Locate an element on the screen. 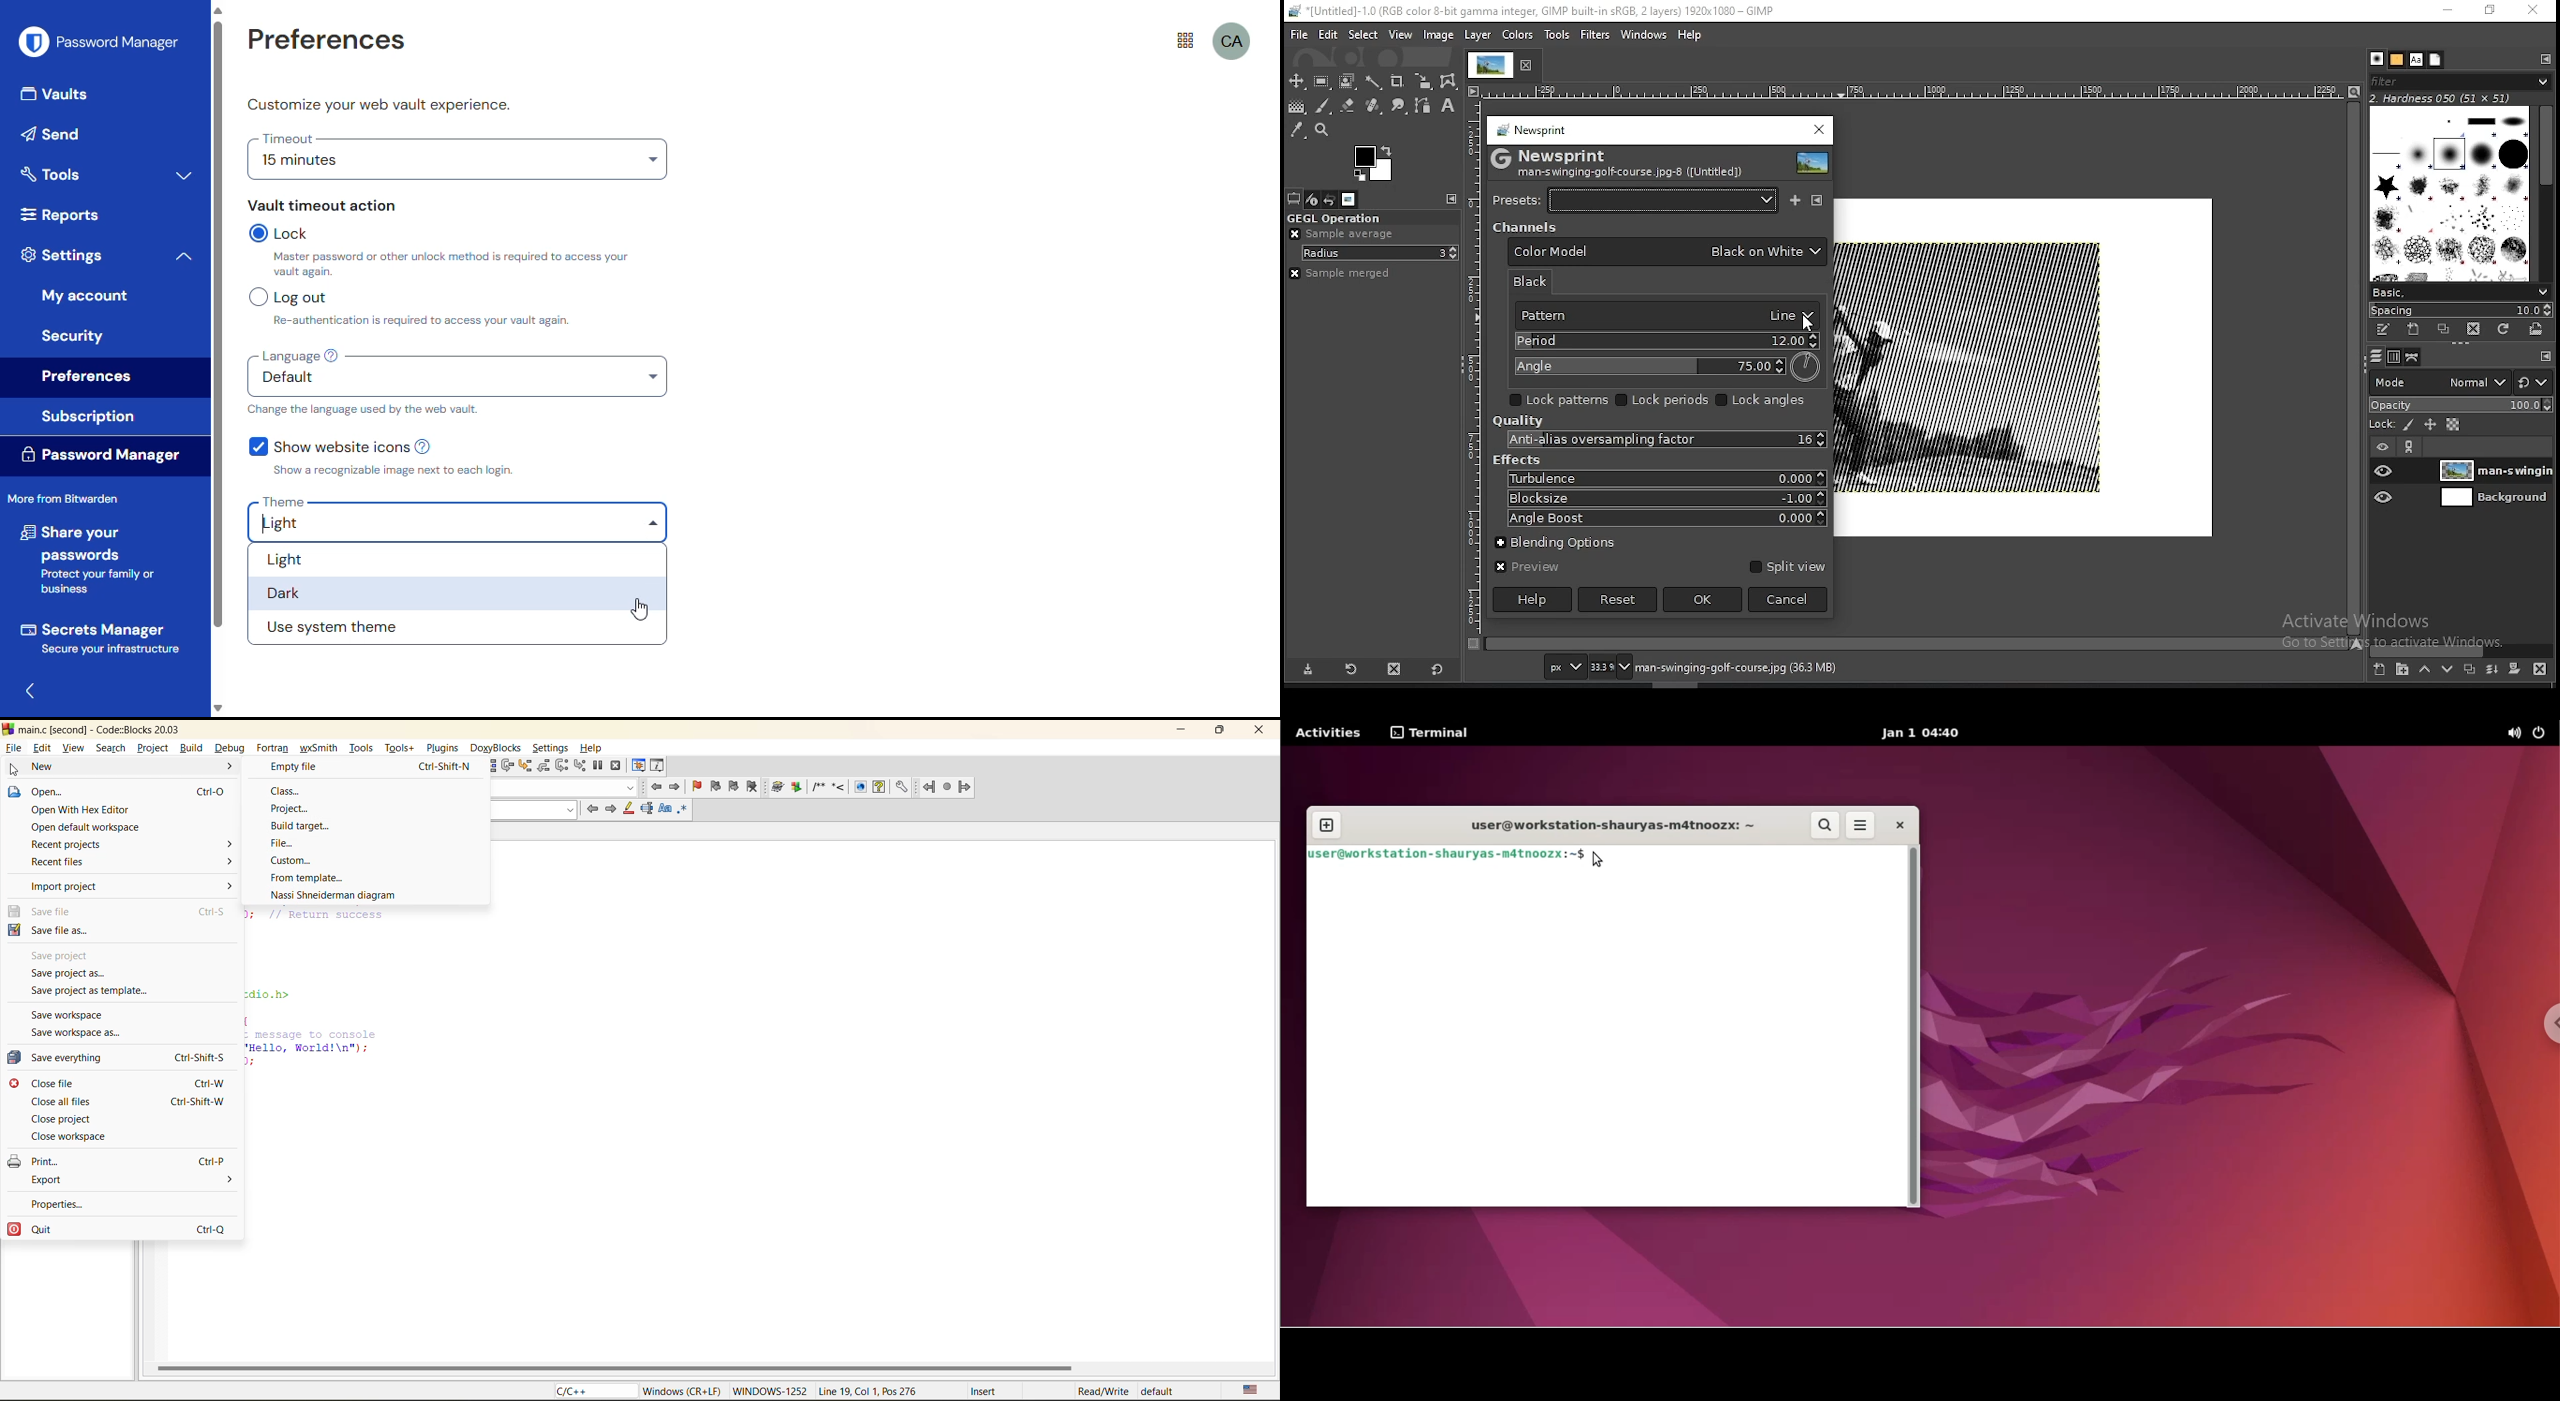 Image resolution: width=2576 pixels, height=1428 pixels. dark is located at coordinates (329, 592).